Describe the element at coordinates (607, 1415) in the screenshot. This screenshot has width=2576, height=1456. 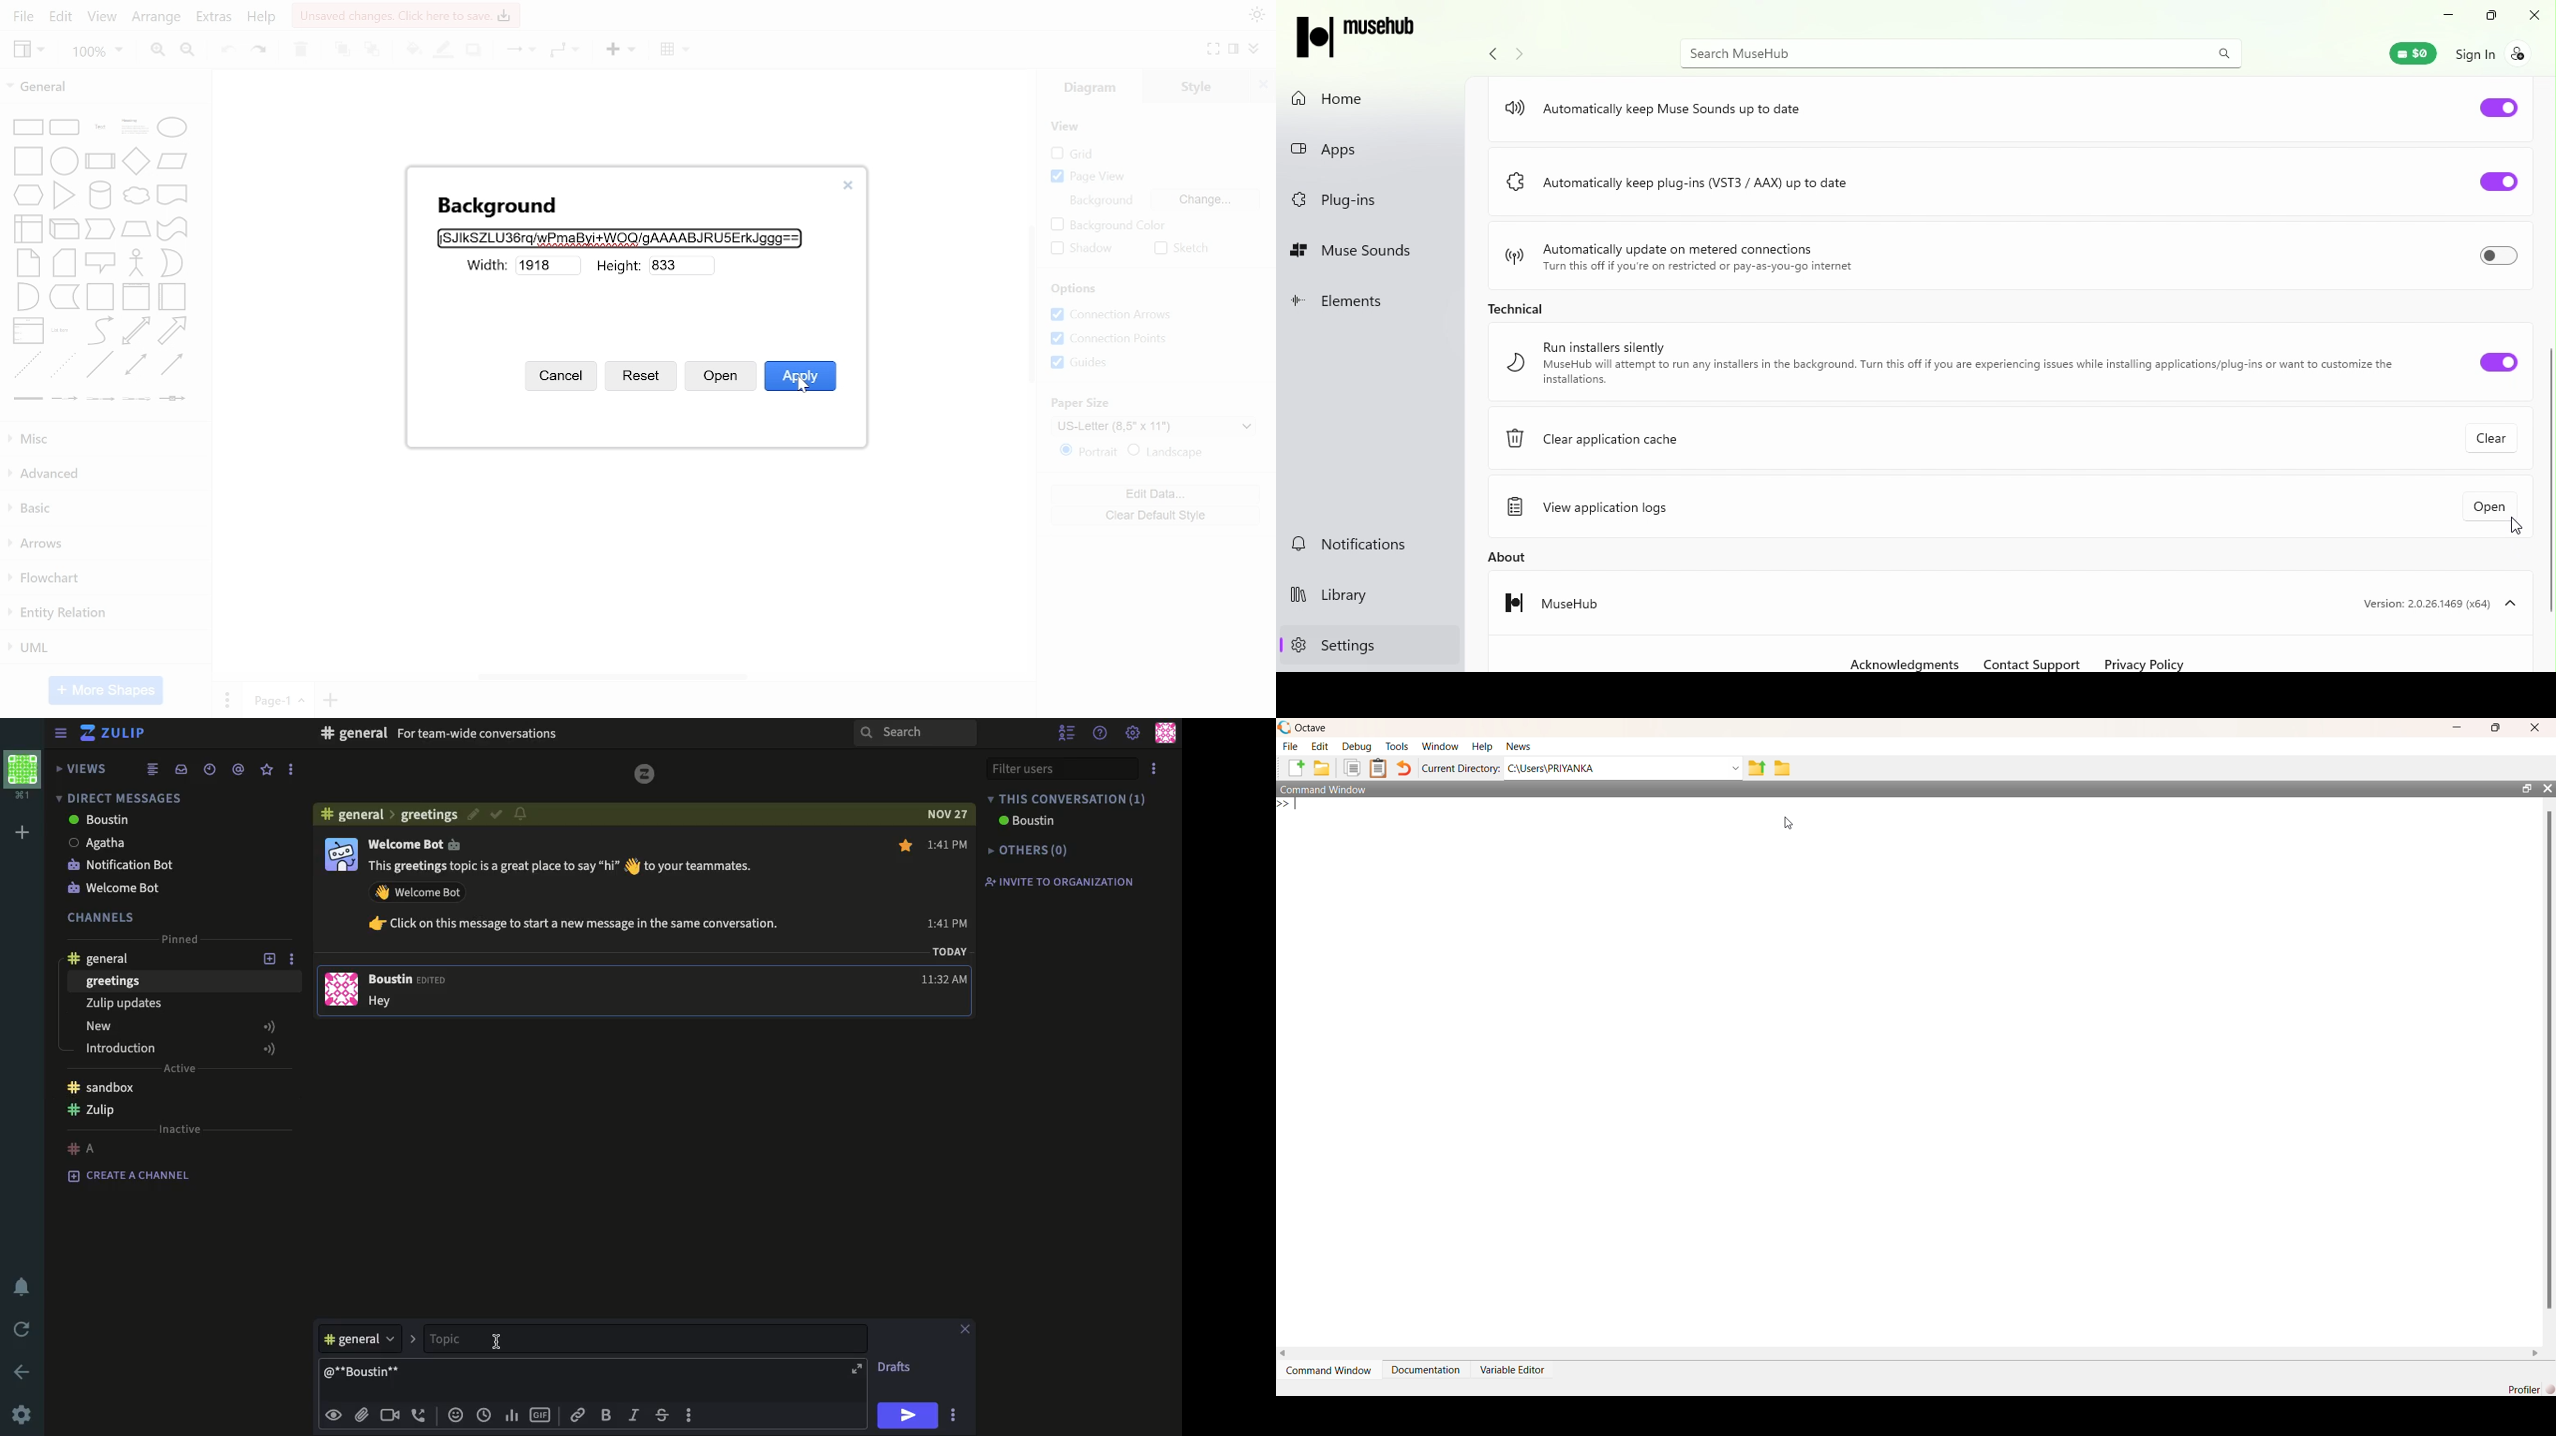
I see `bold` at that location.